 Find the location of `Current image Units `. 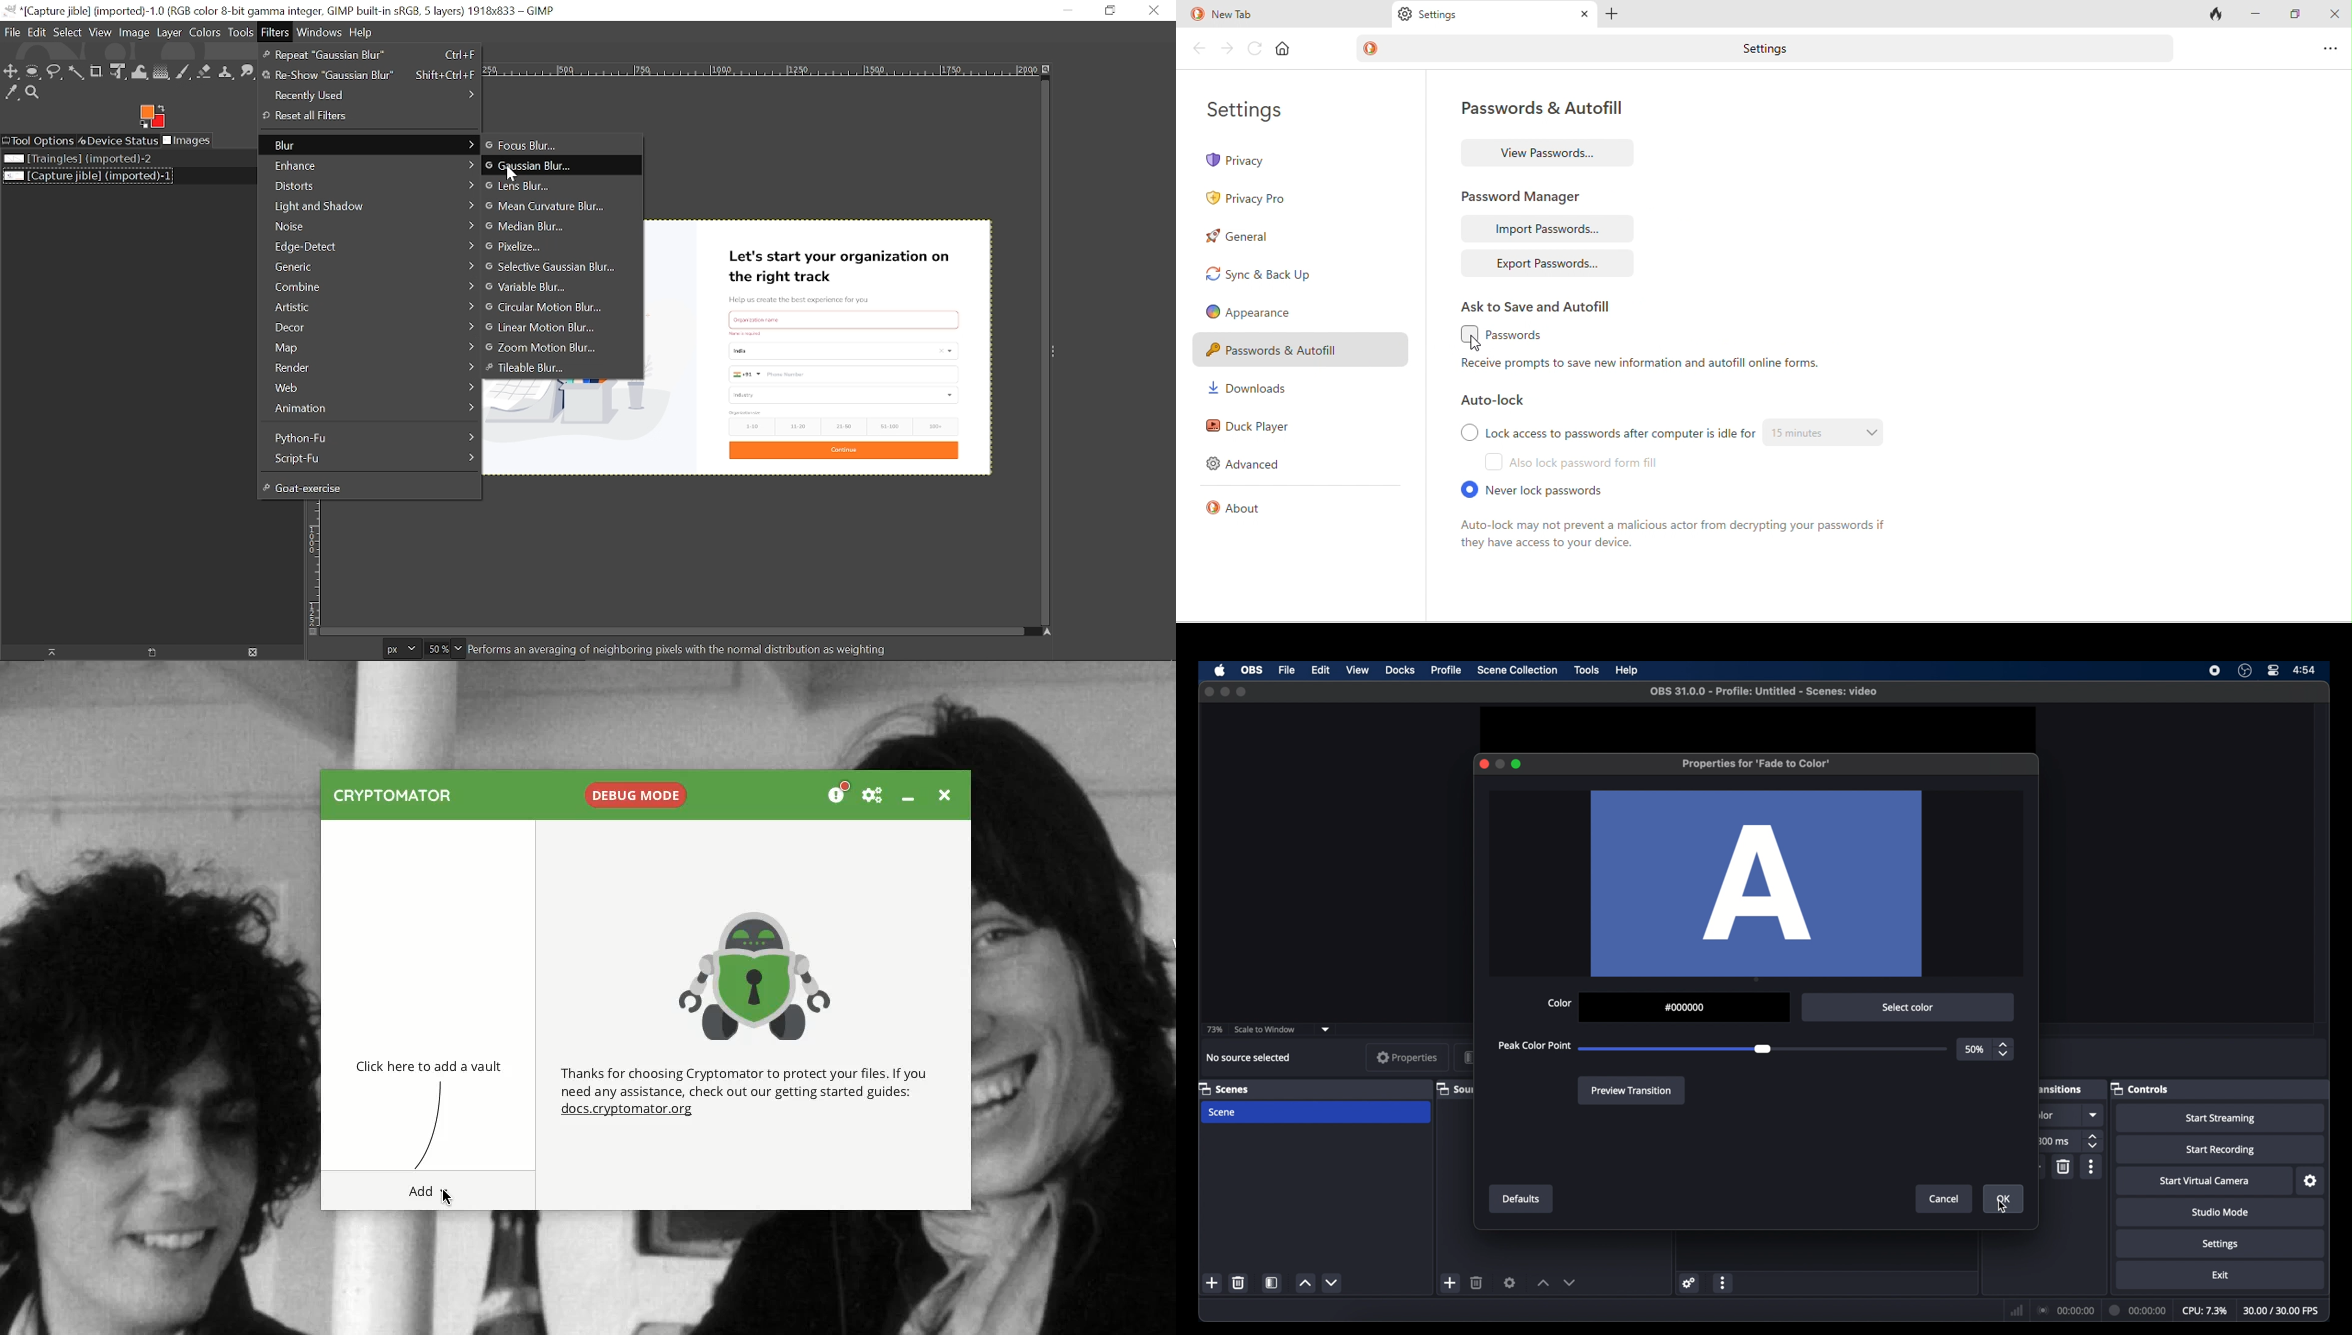

Current image Units  is located at coordinates (401, 649).